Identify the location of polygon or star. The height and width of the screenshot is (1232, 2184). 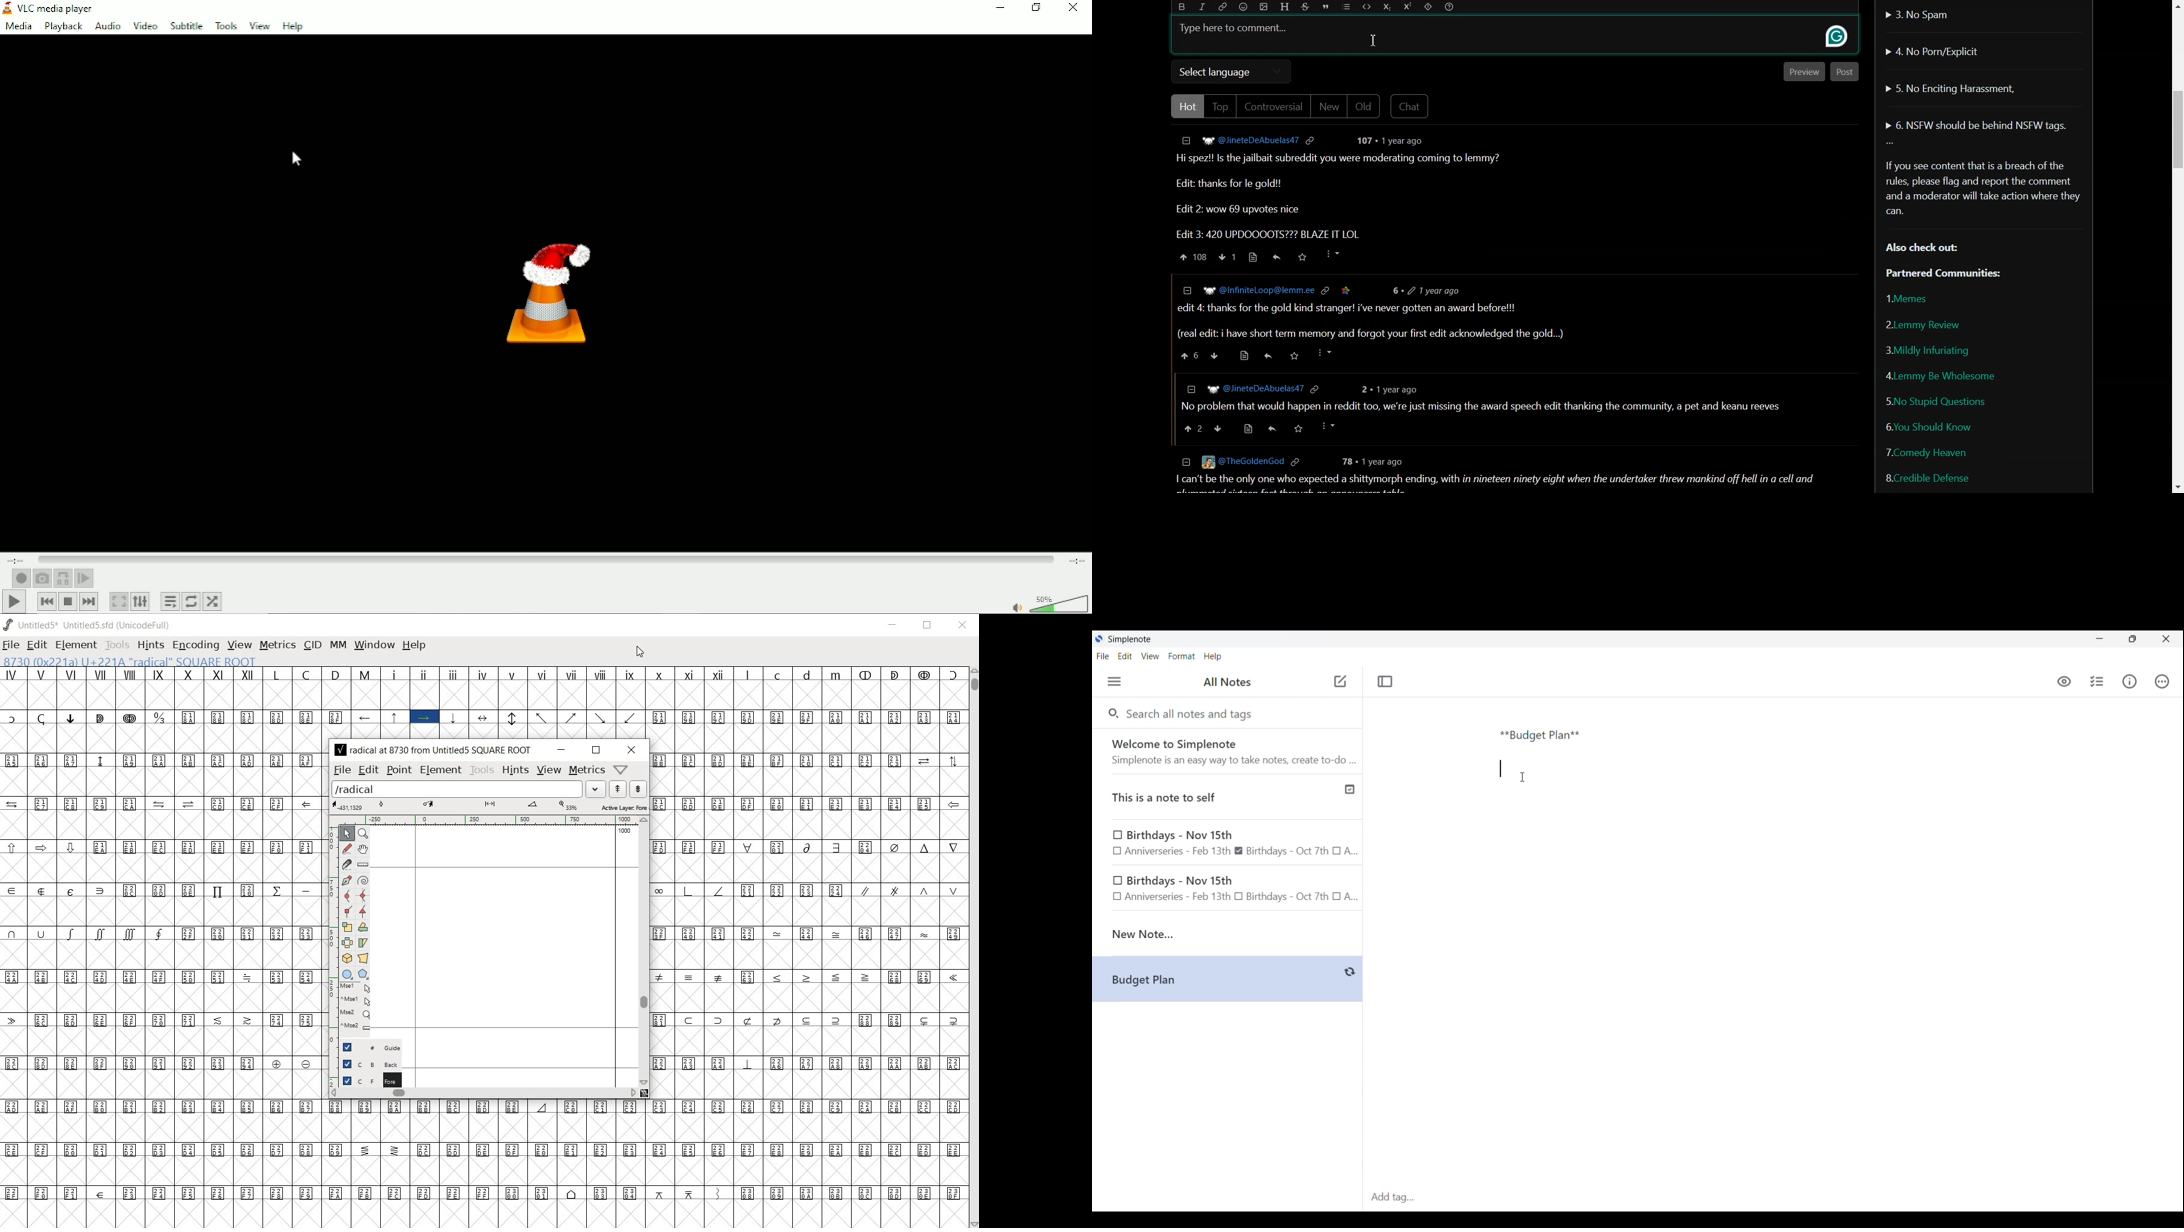
(365, 974).